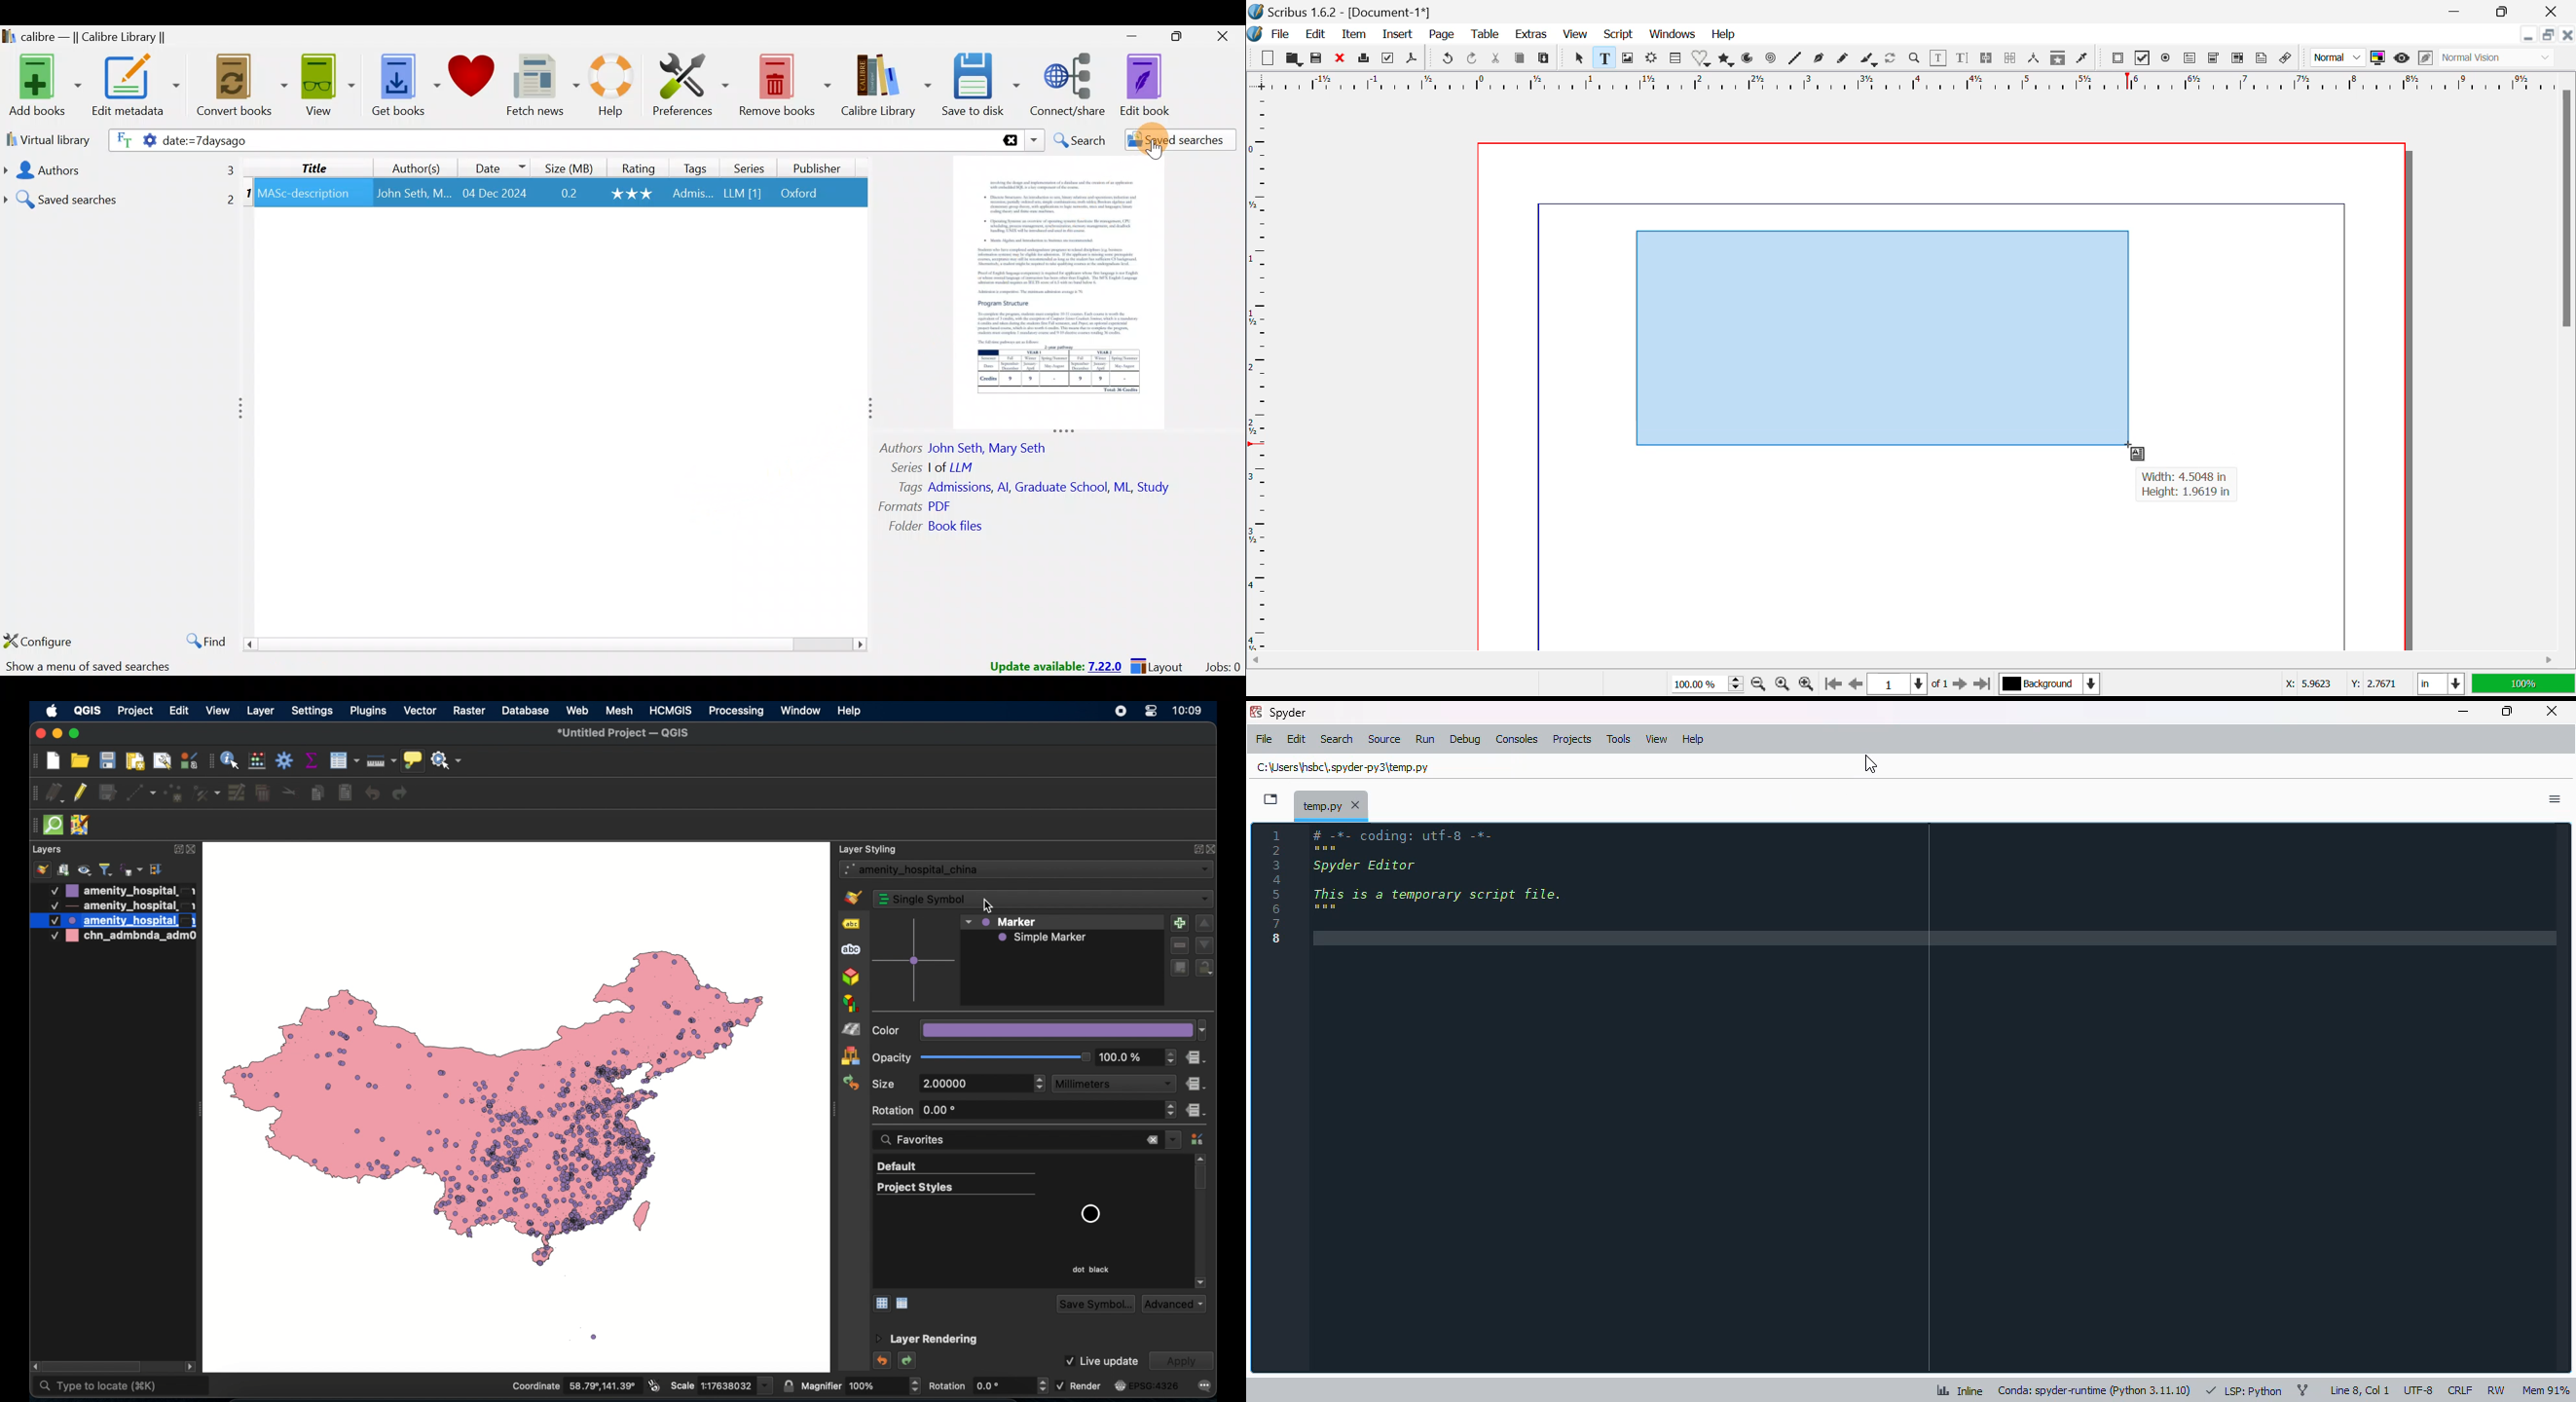  What do you see at coordinates (918, 1140) in the screenshot?
I see `favorites` at bounding box center [918, 1140].